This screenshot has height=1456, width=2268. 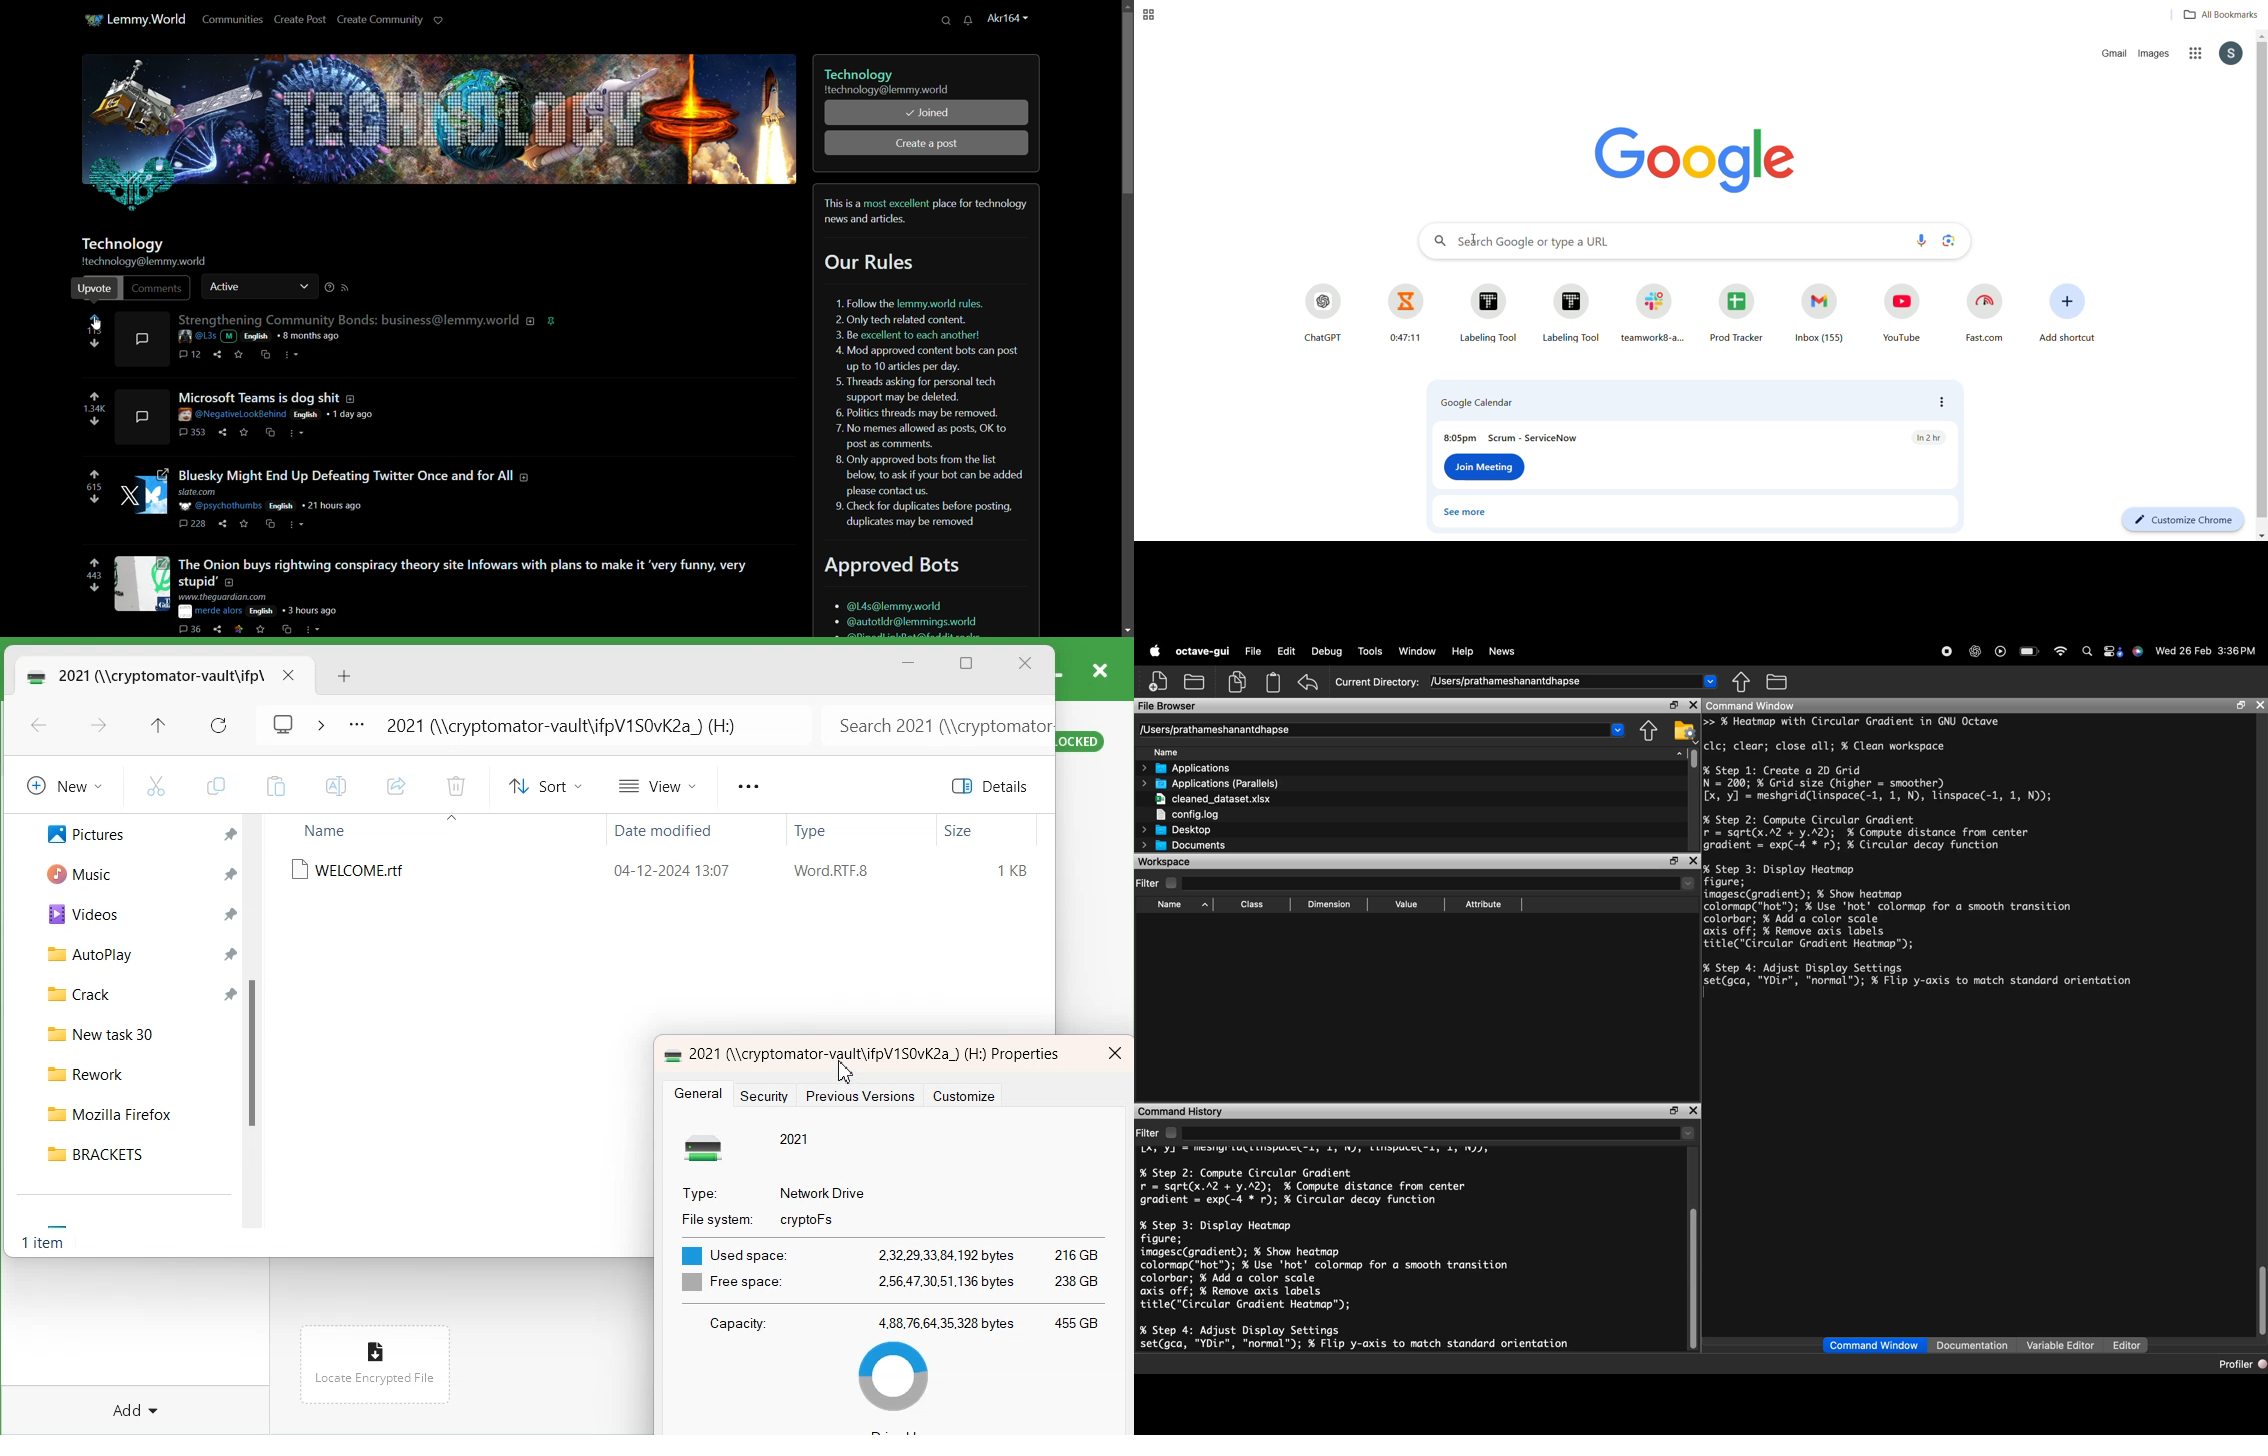 What do you see at coordinates (125, 246) in the screenshot?
I see `community name` at bounding box center [125, 246].